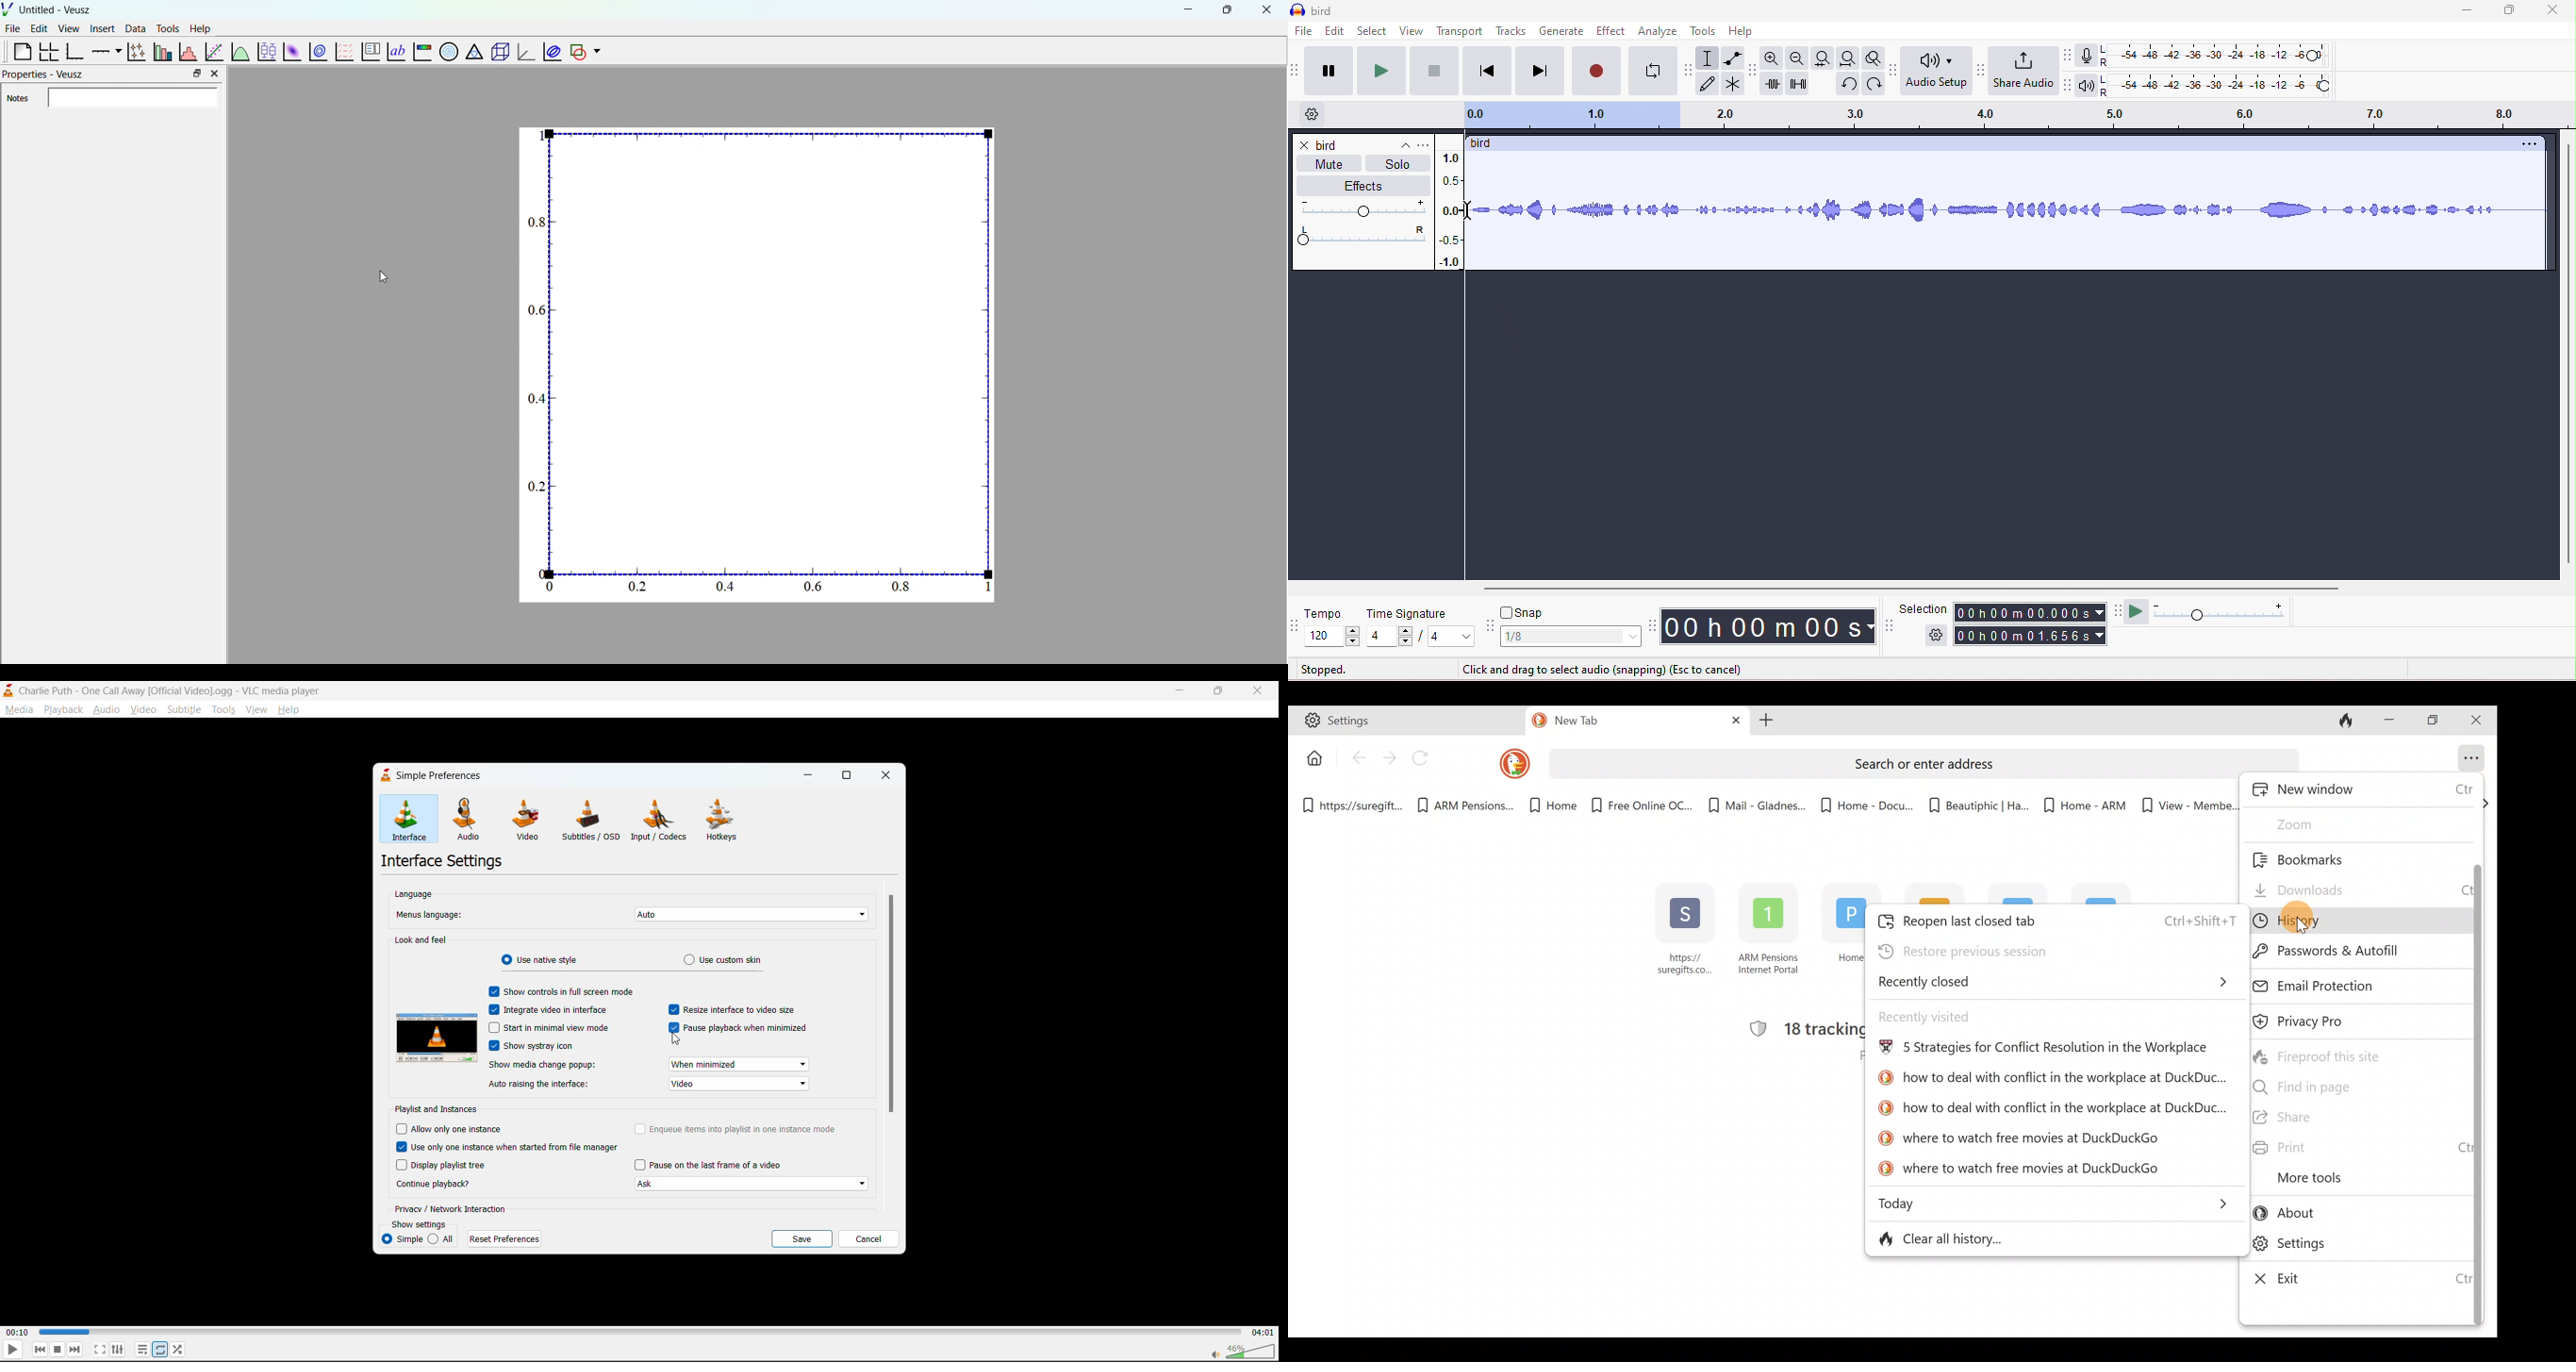 The height and width of the screenshot is (1372, 2576). Describe the element at coordinates (400, 1239) in the screenshot. I see `simple ` at that location.